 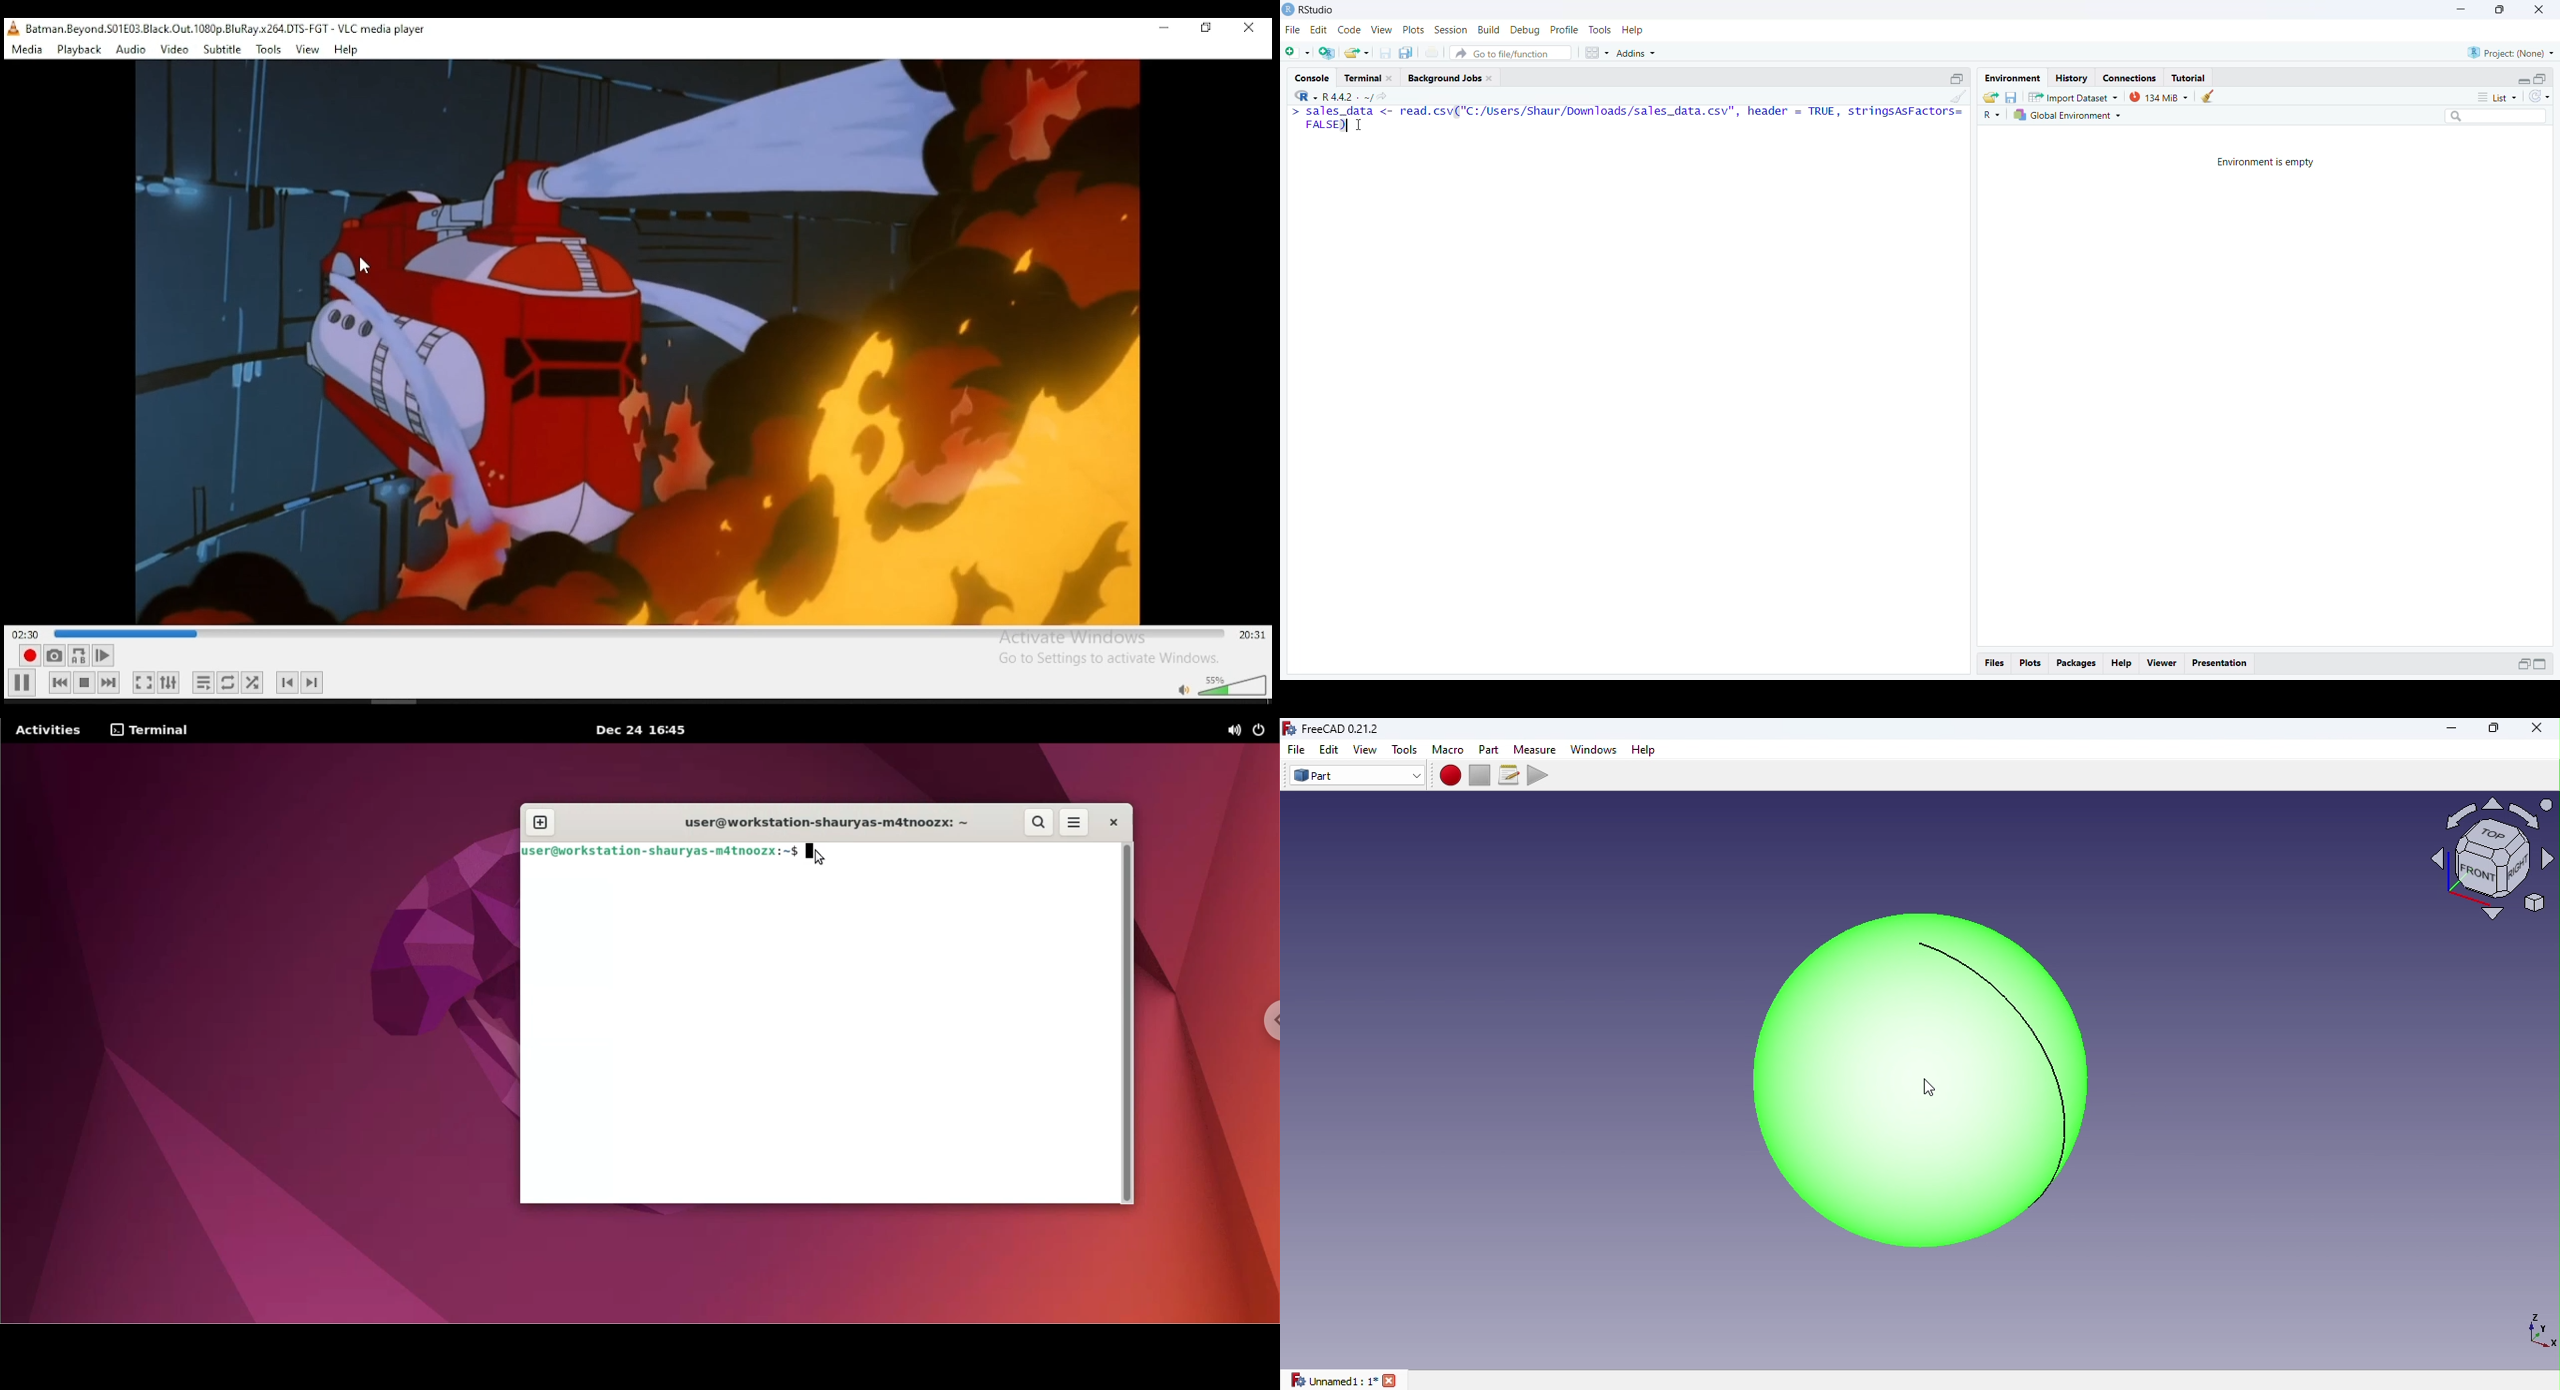 I want to click on Environment is empty, so click(x=2261, y=164).